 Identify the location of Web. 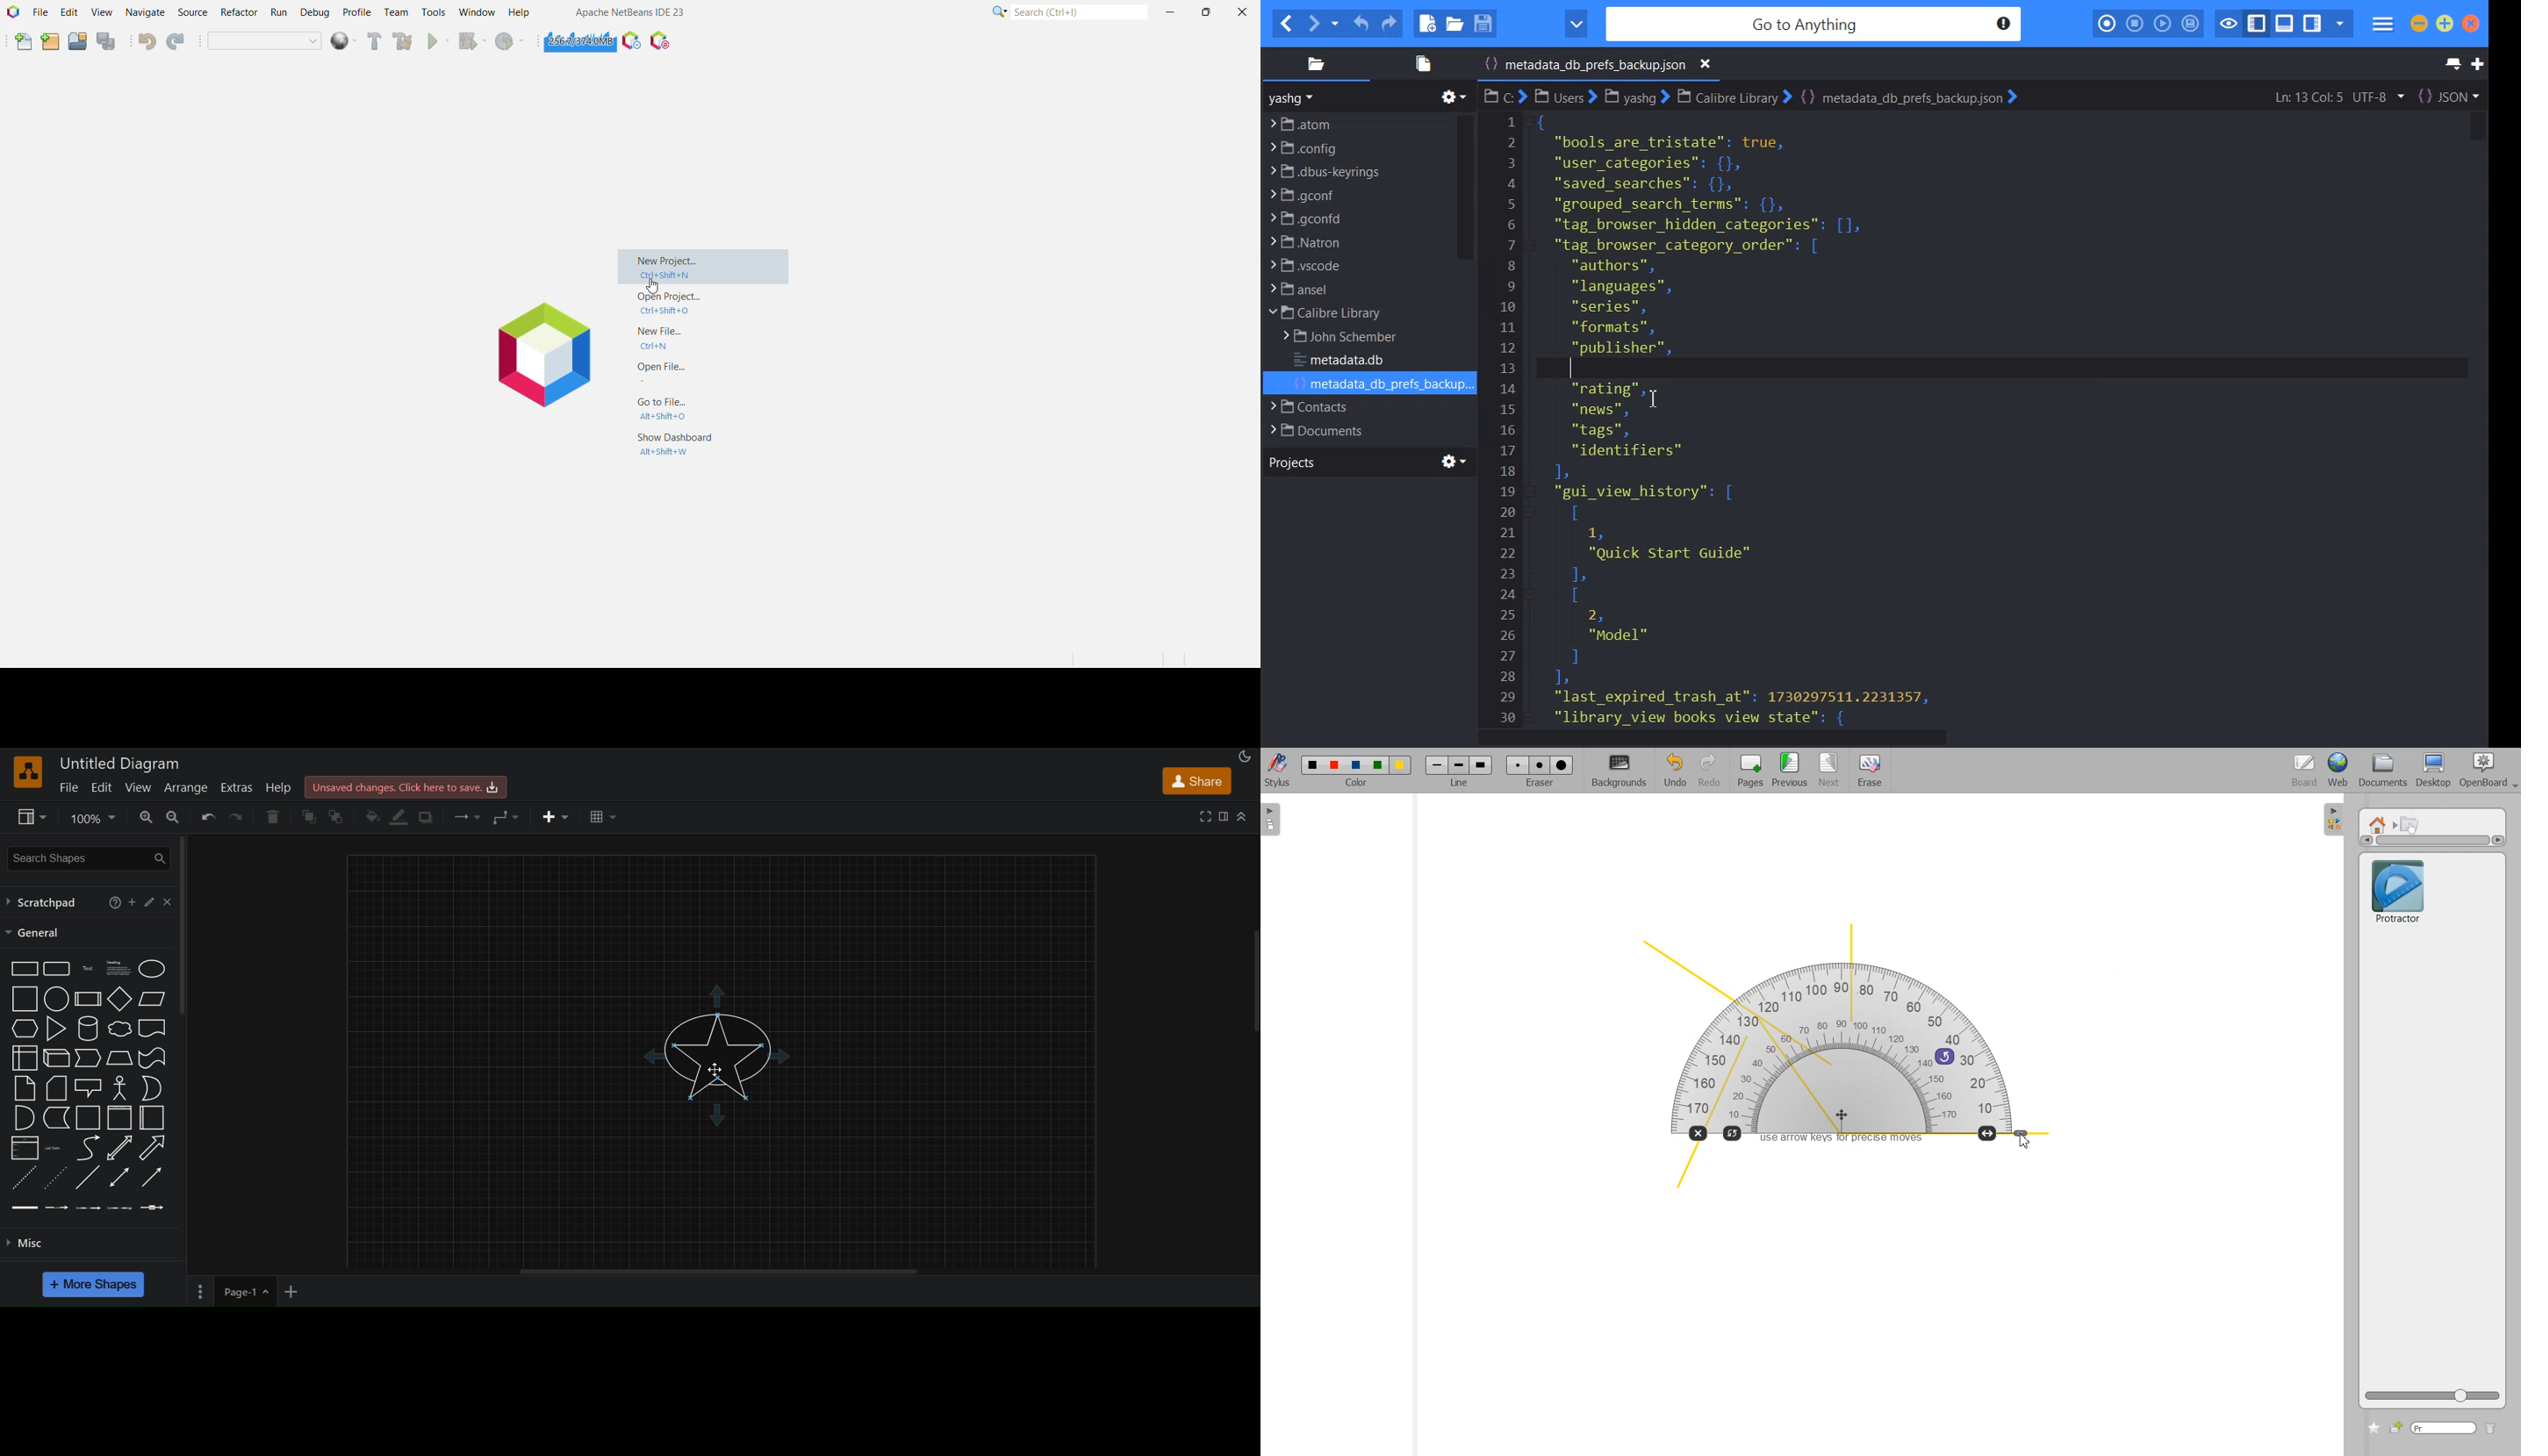
(2338, 771).